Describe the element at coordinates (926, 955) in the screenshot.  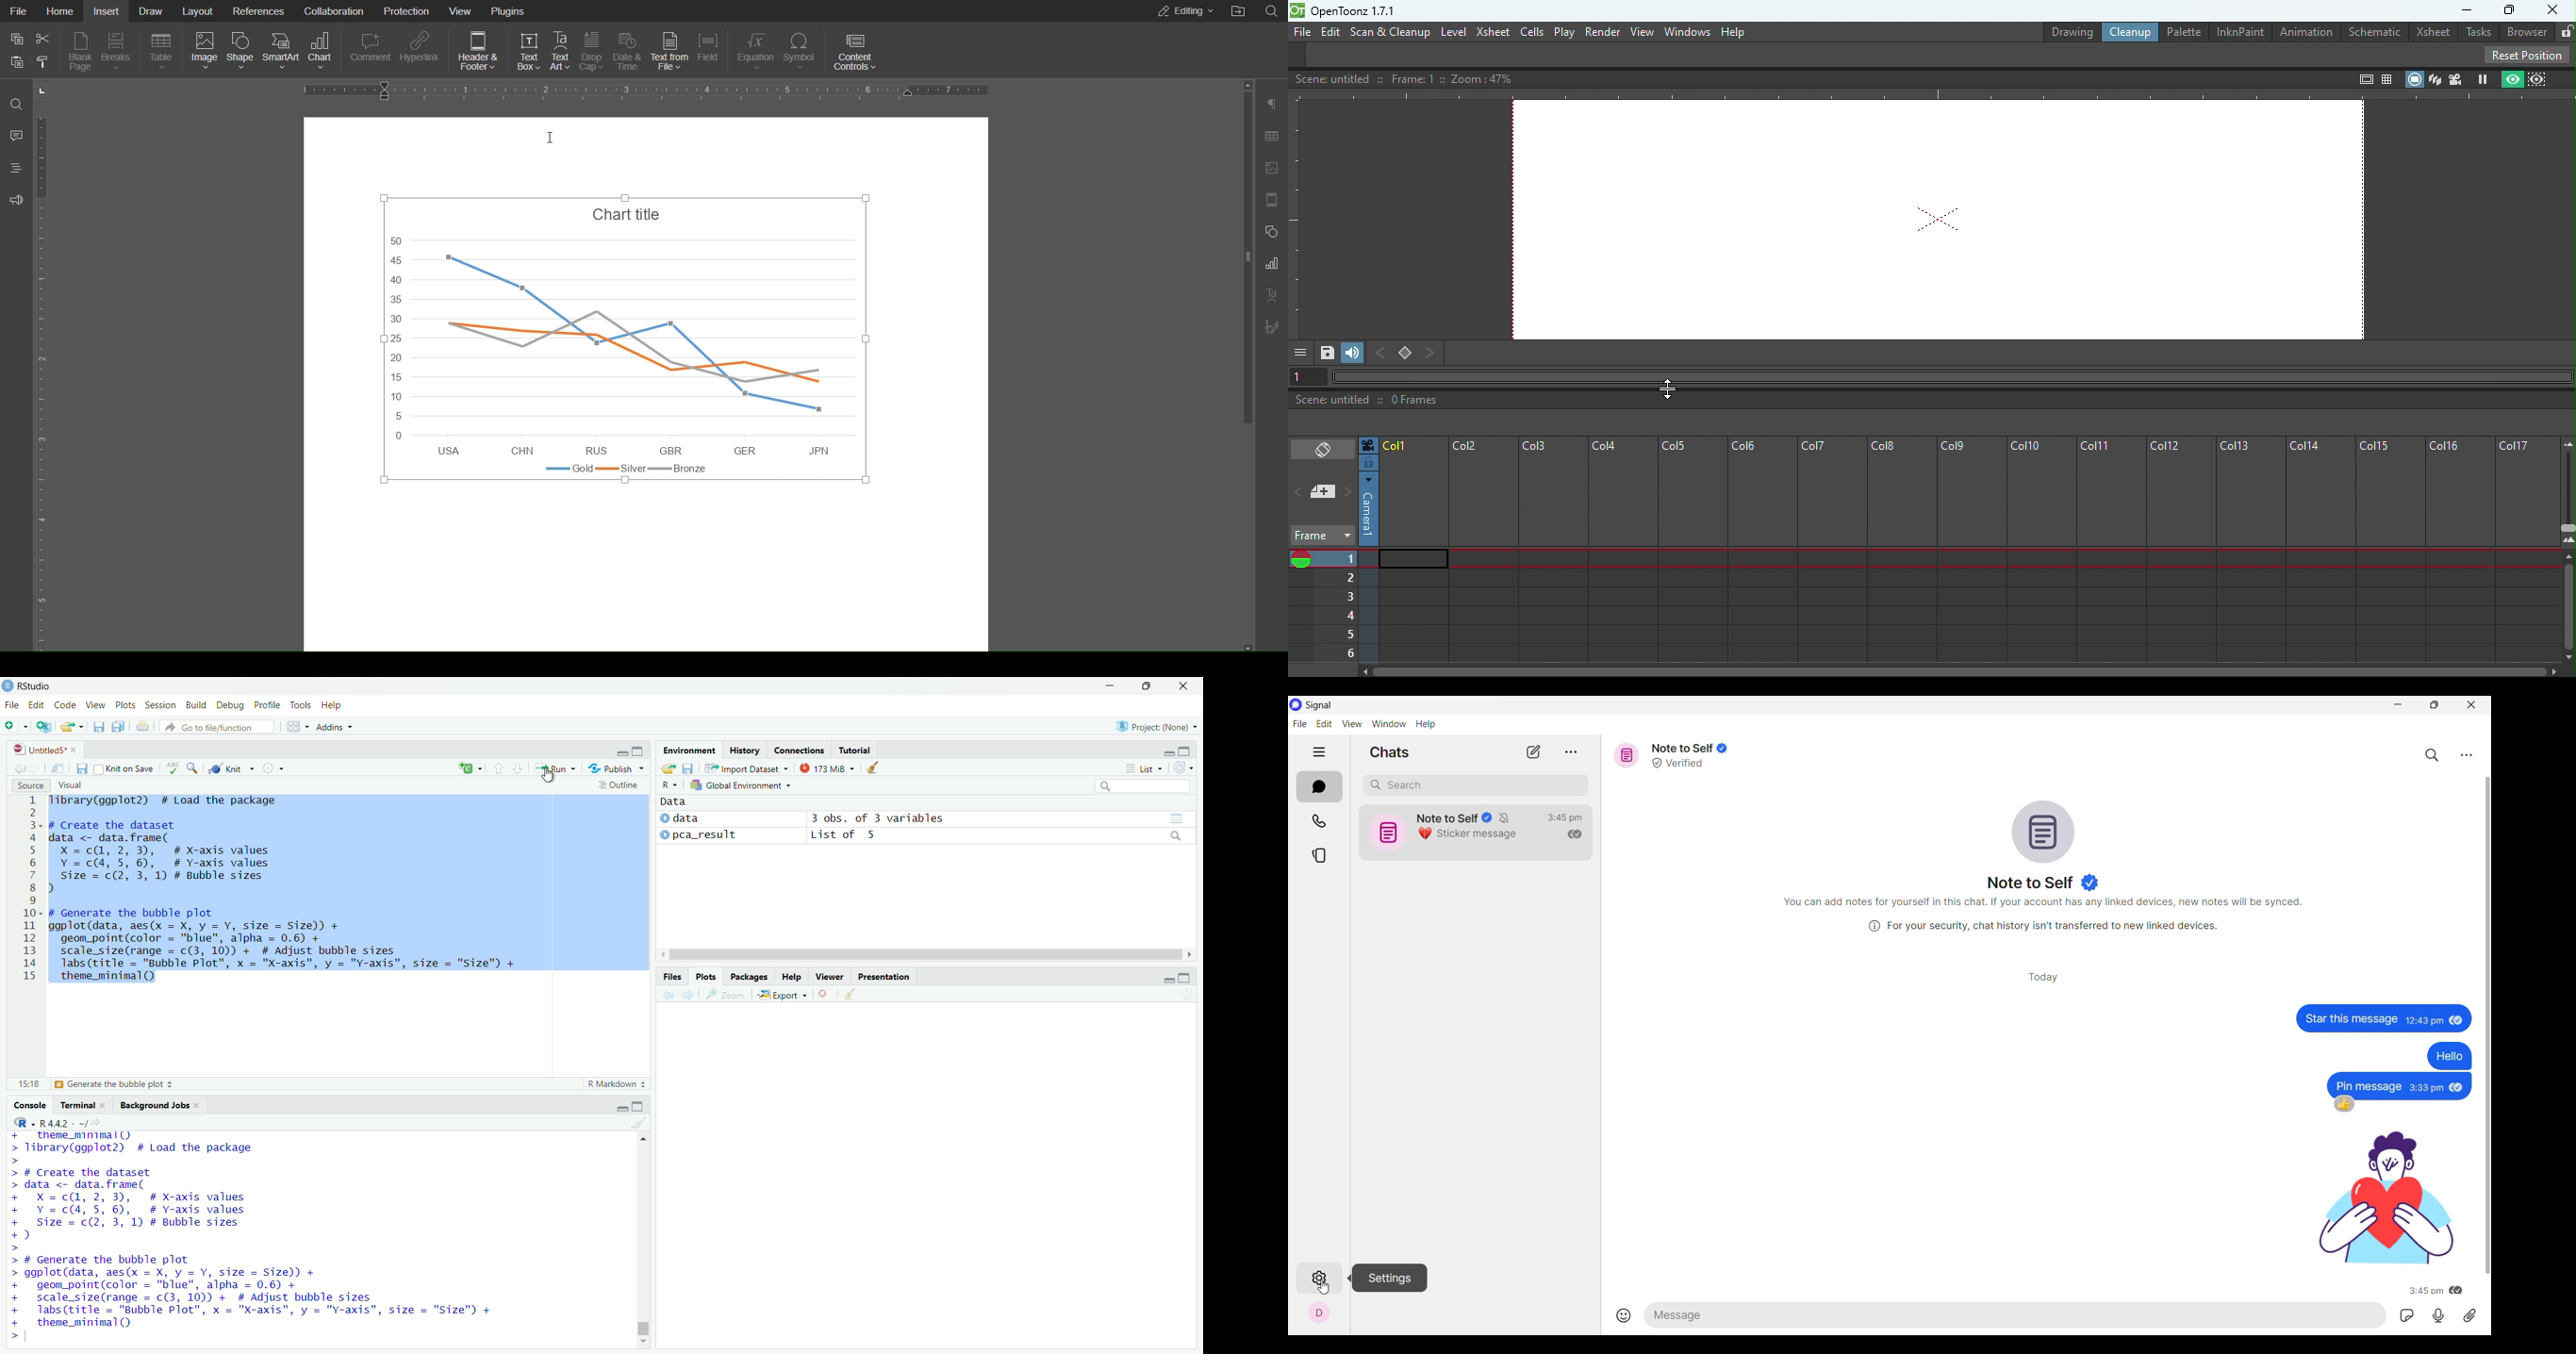
I see `horizontal scrollbar` at that location.